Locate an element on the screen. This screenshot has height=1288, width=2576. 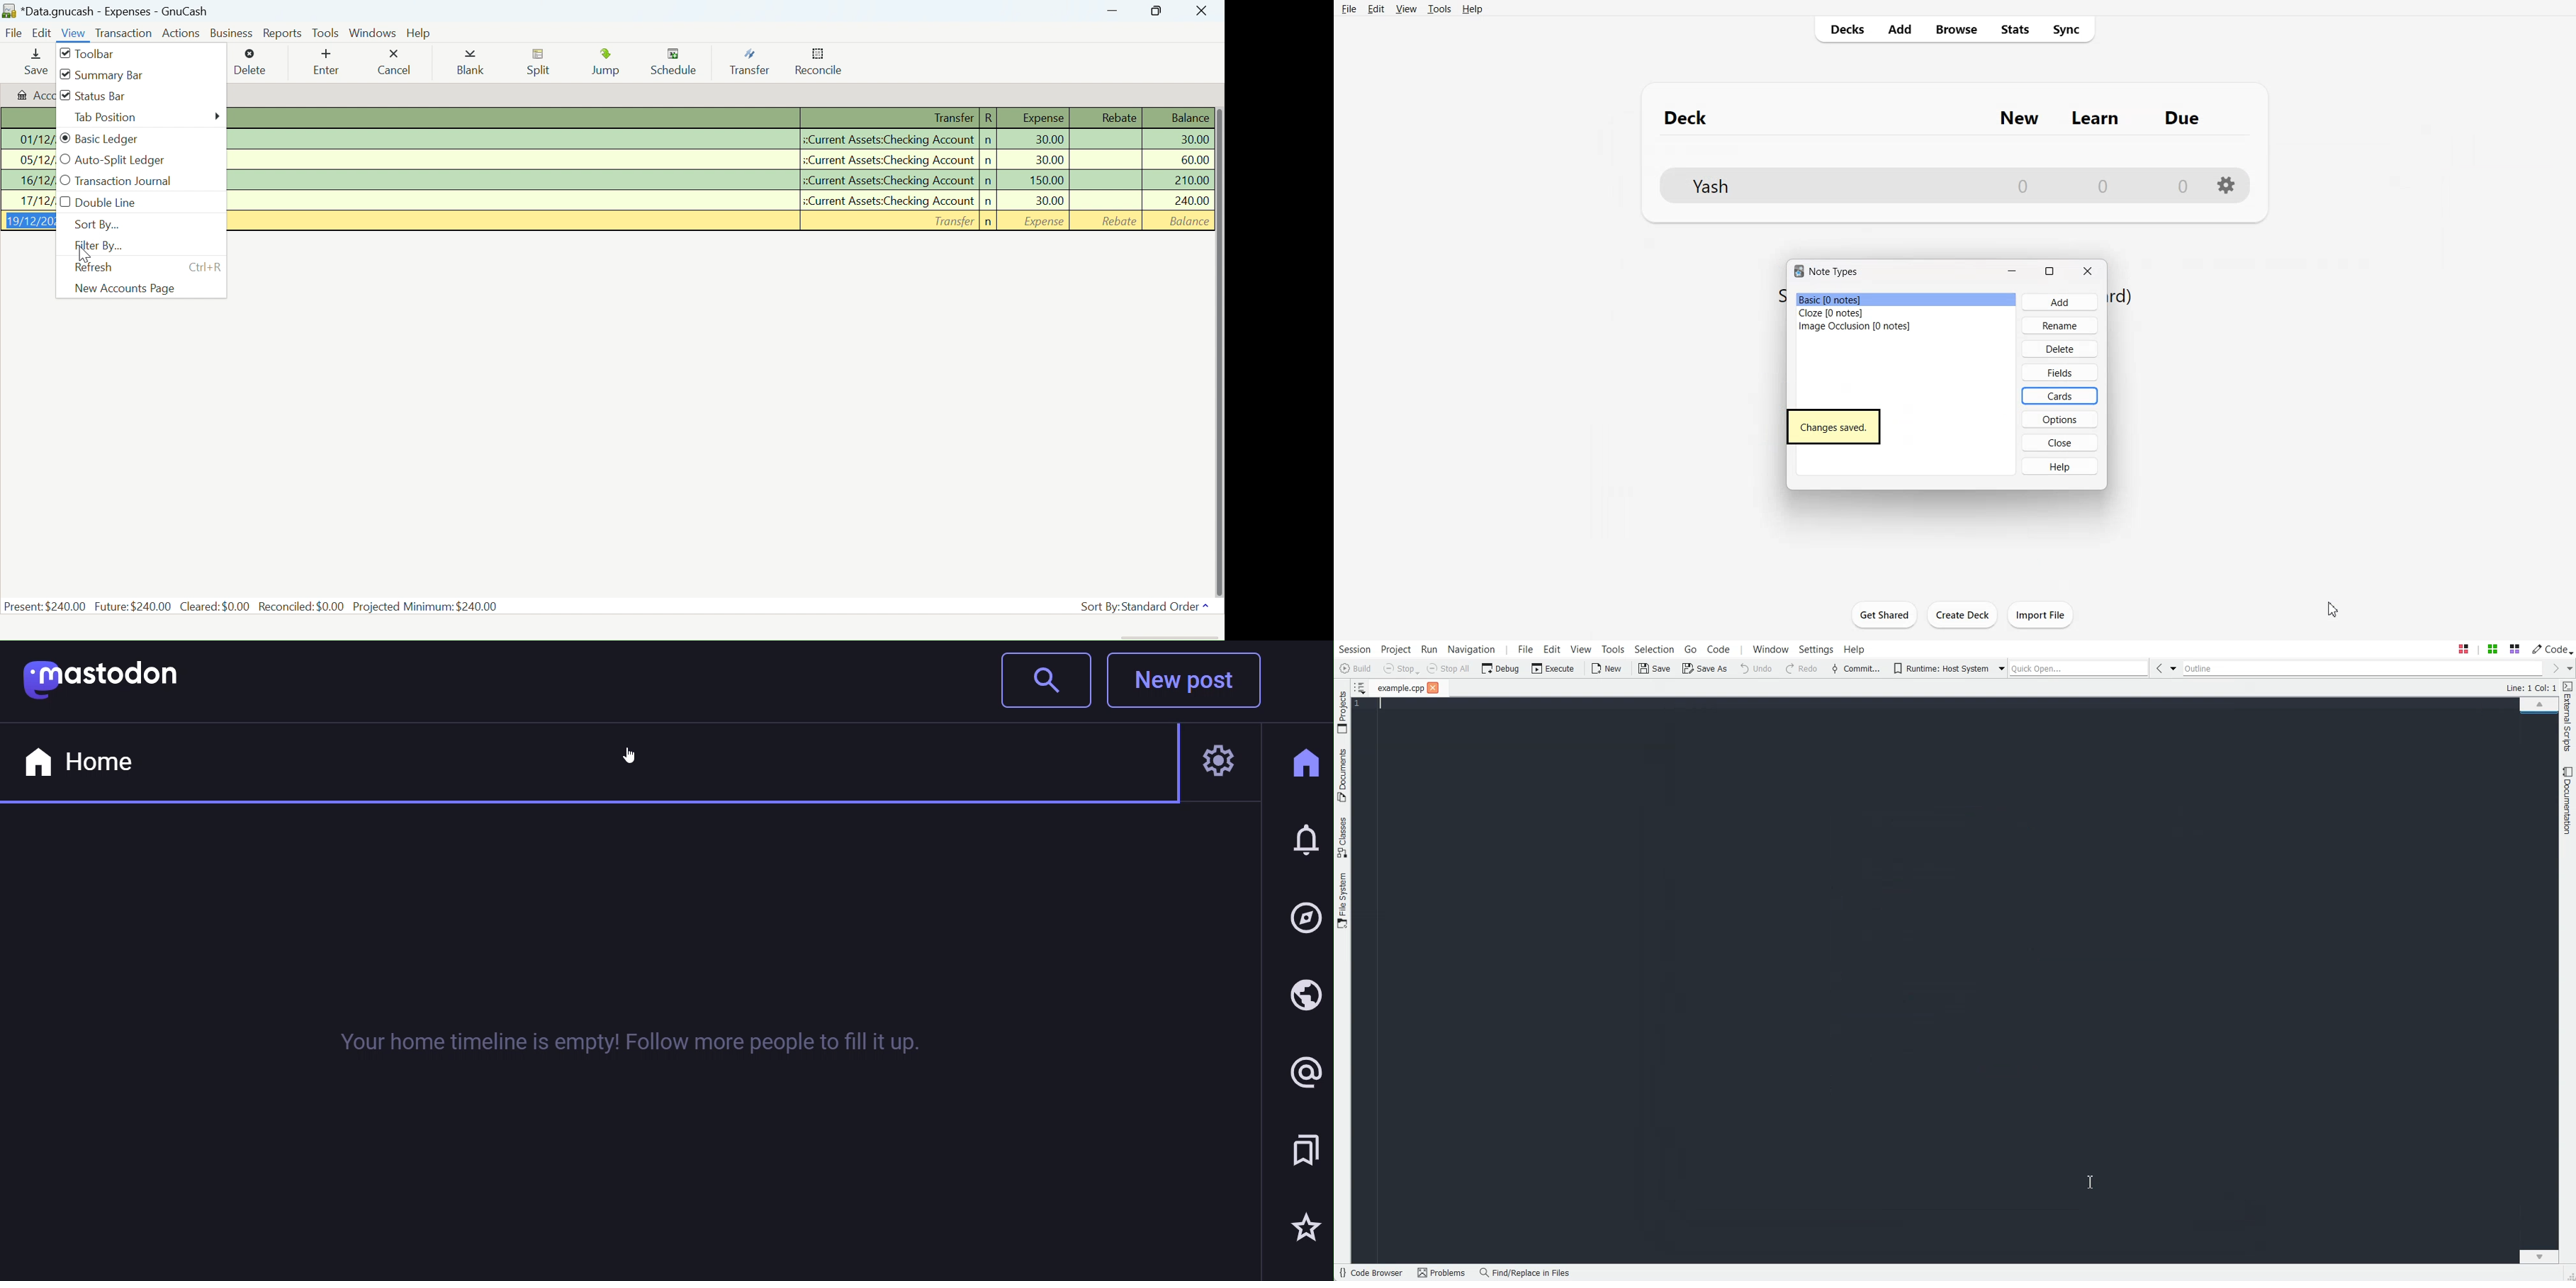
Stop All is located at coordinates (1449, 668).